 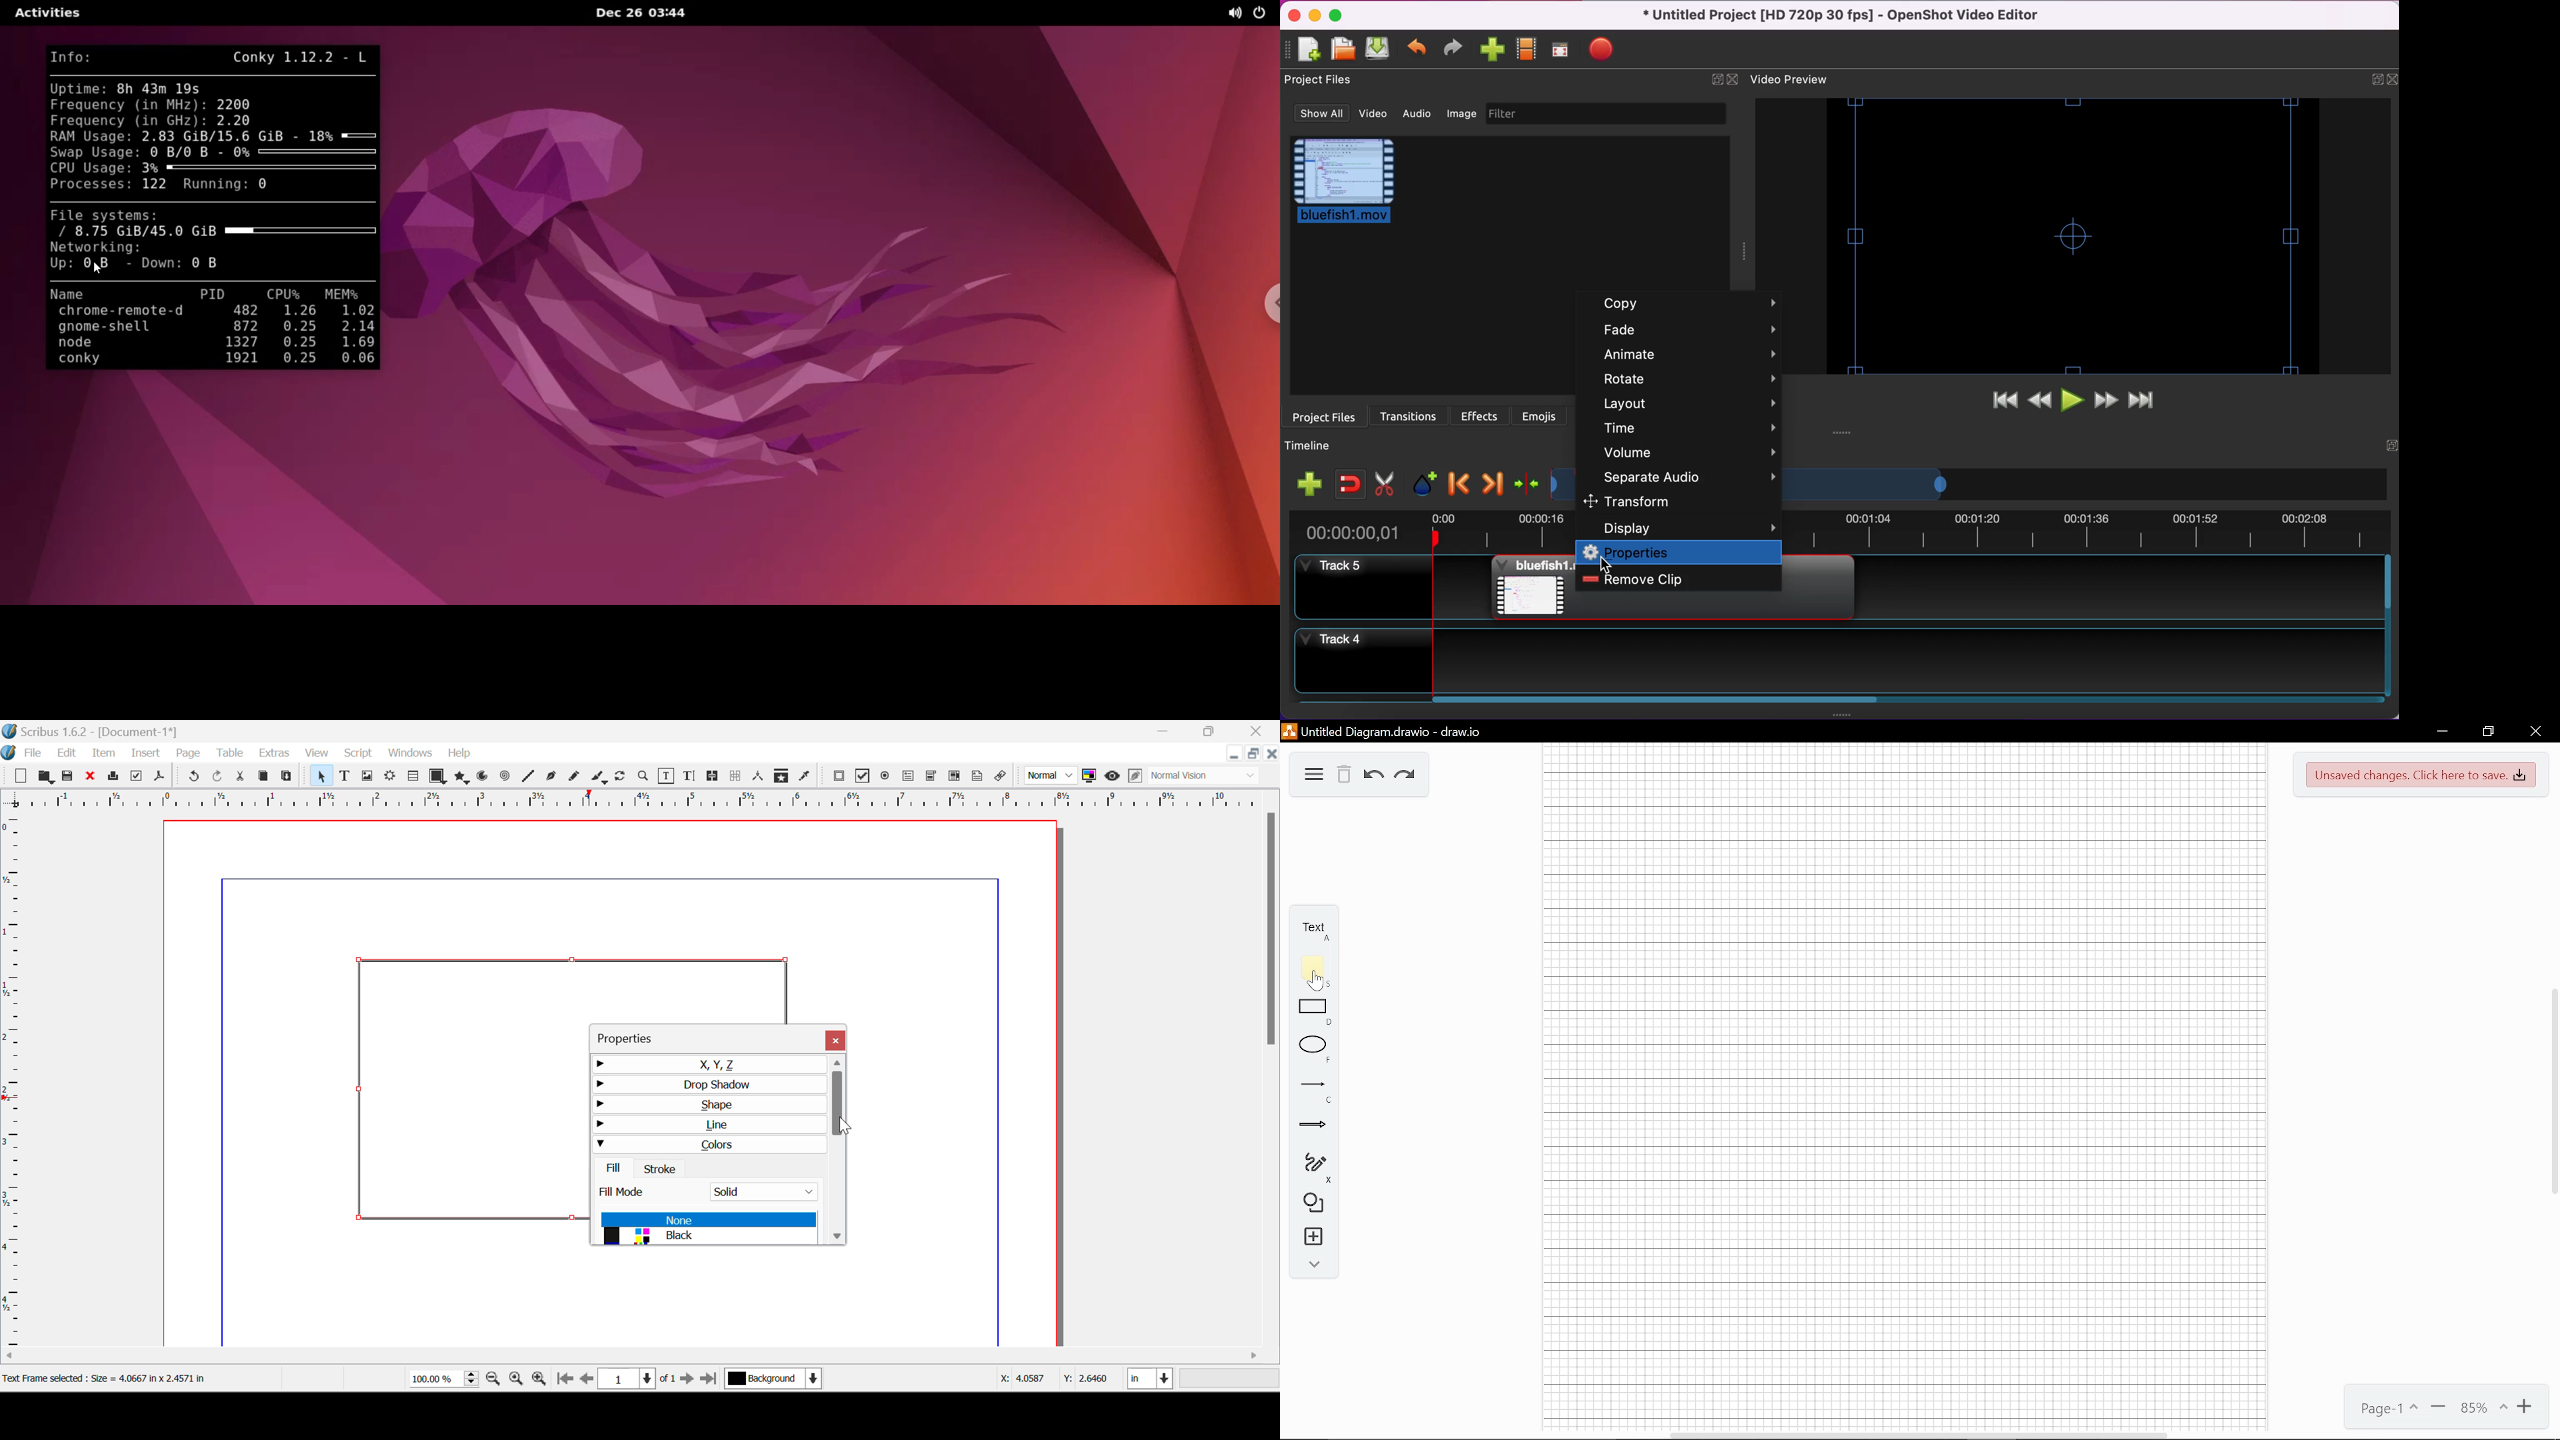 I want to click on Paste, so click(x=287, y=777).